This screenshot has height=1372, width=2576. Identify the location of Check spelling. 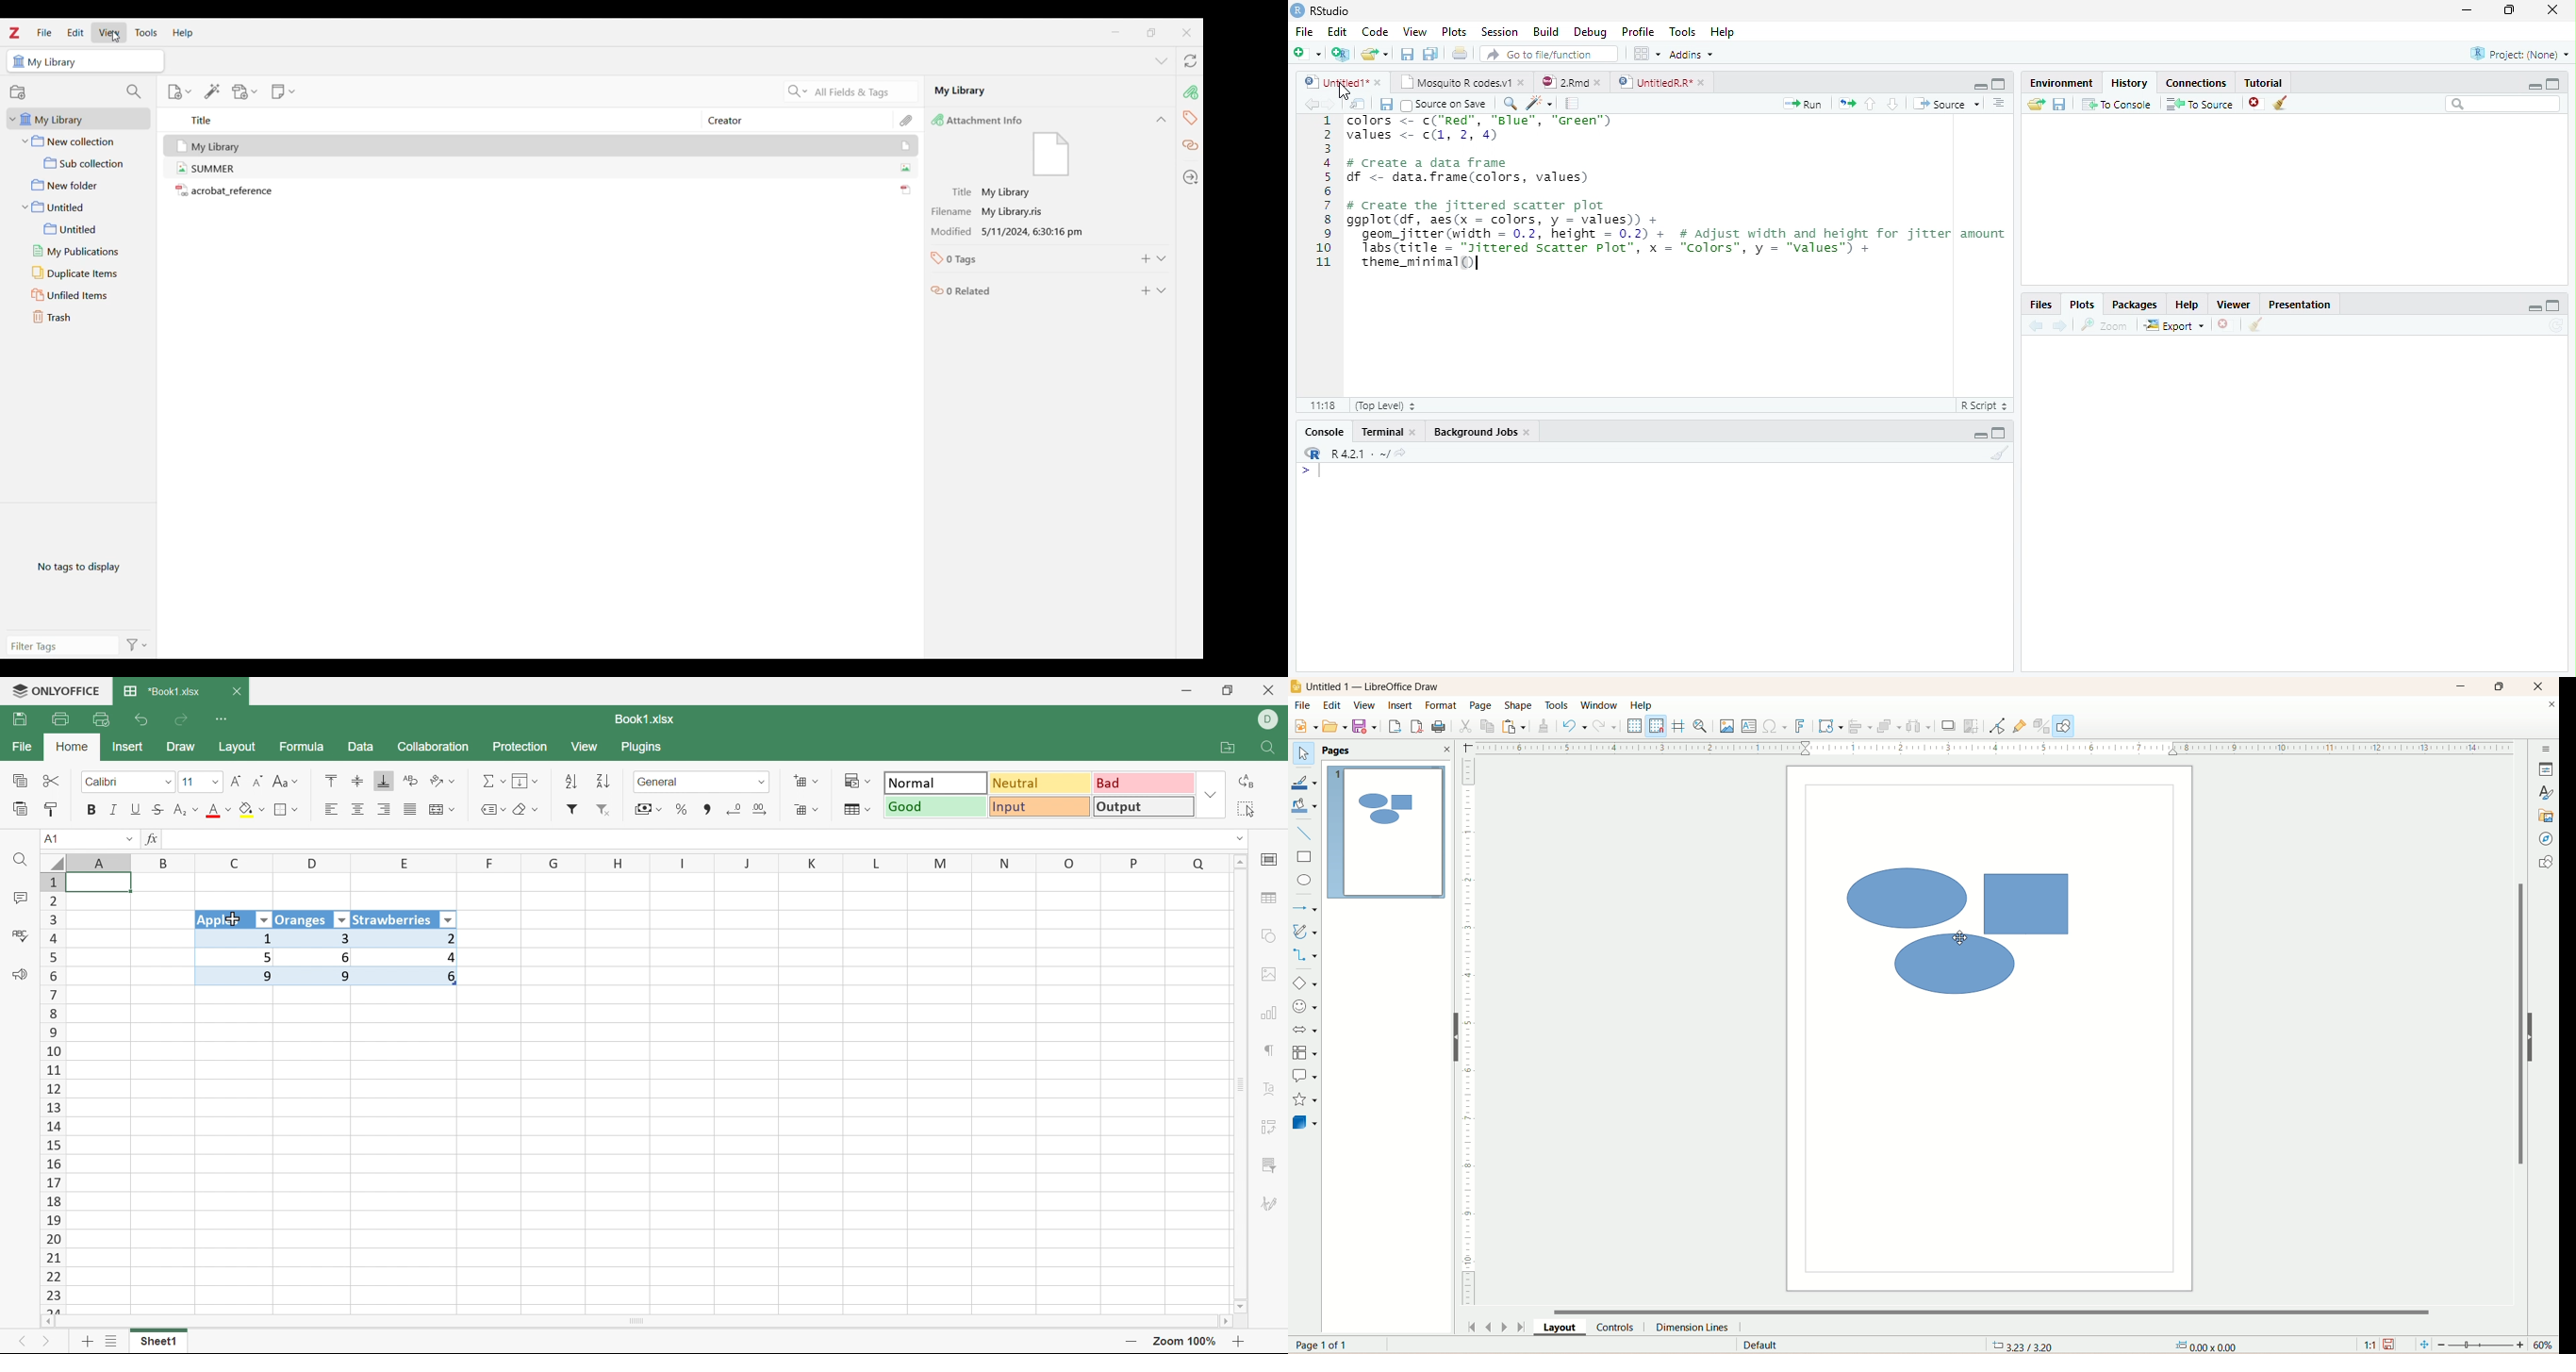
(18, 936).